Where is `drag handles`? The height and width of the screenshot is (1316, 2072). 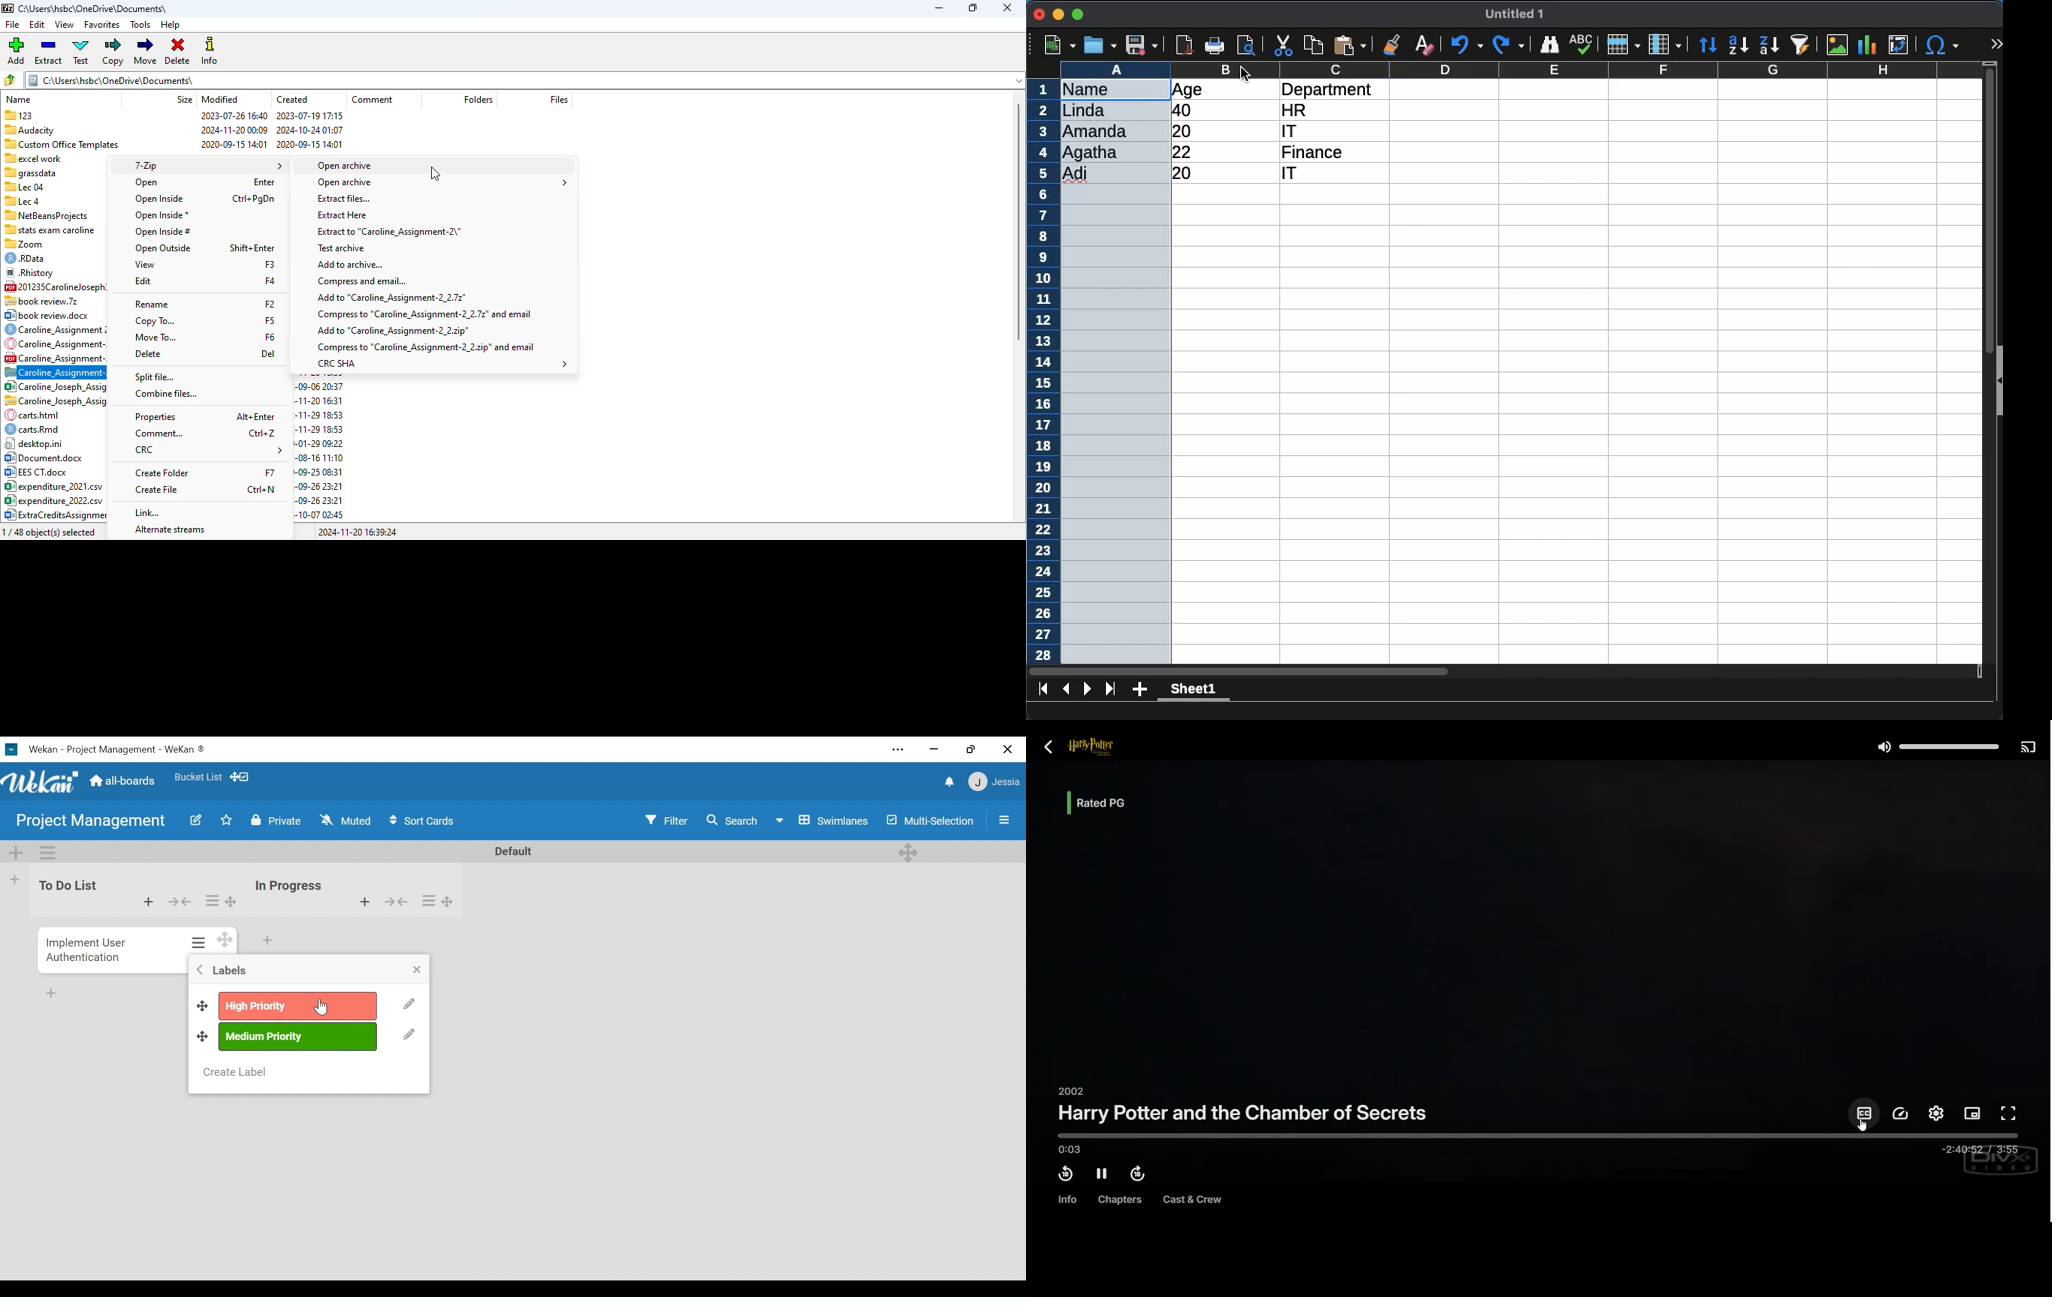 drag handles is located at coordinates (201, 1007).